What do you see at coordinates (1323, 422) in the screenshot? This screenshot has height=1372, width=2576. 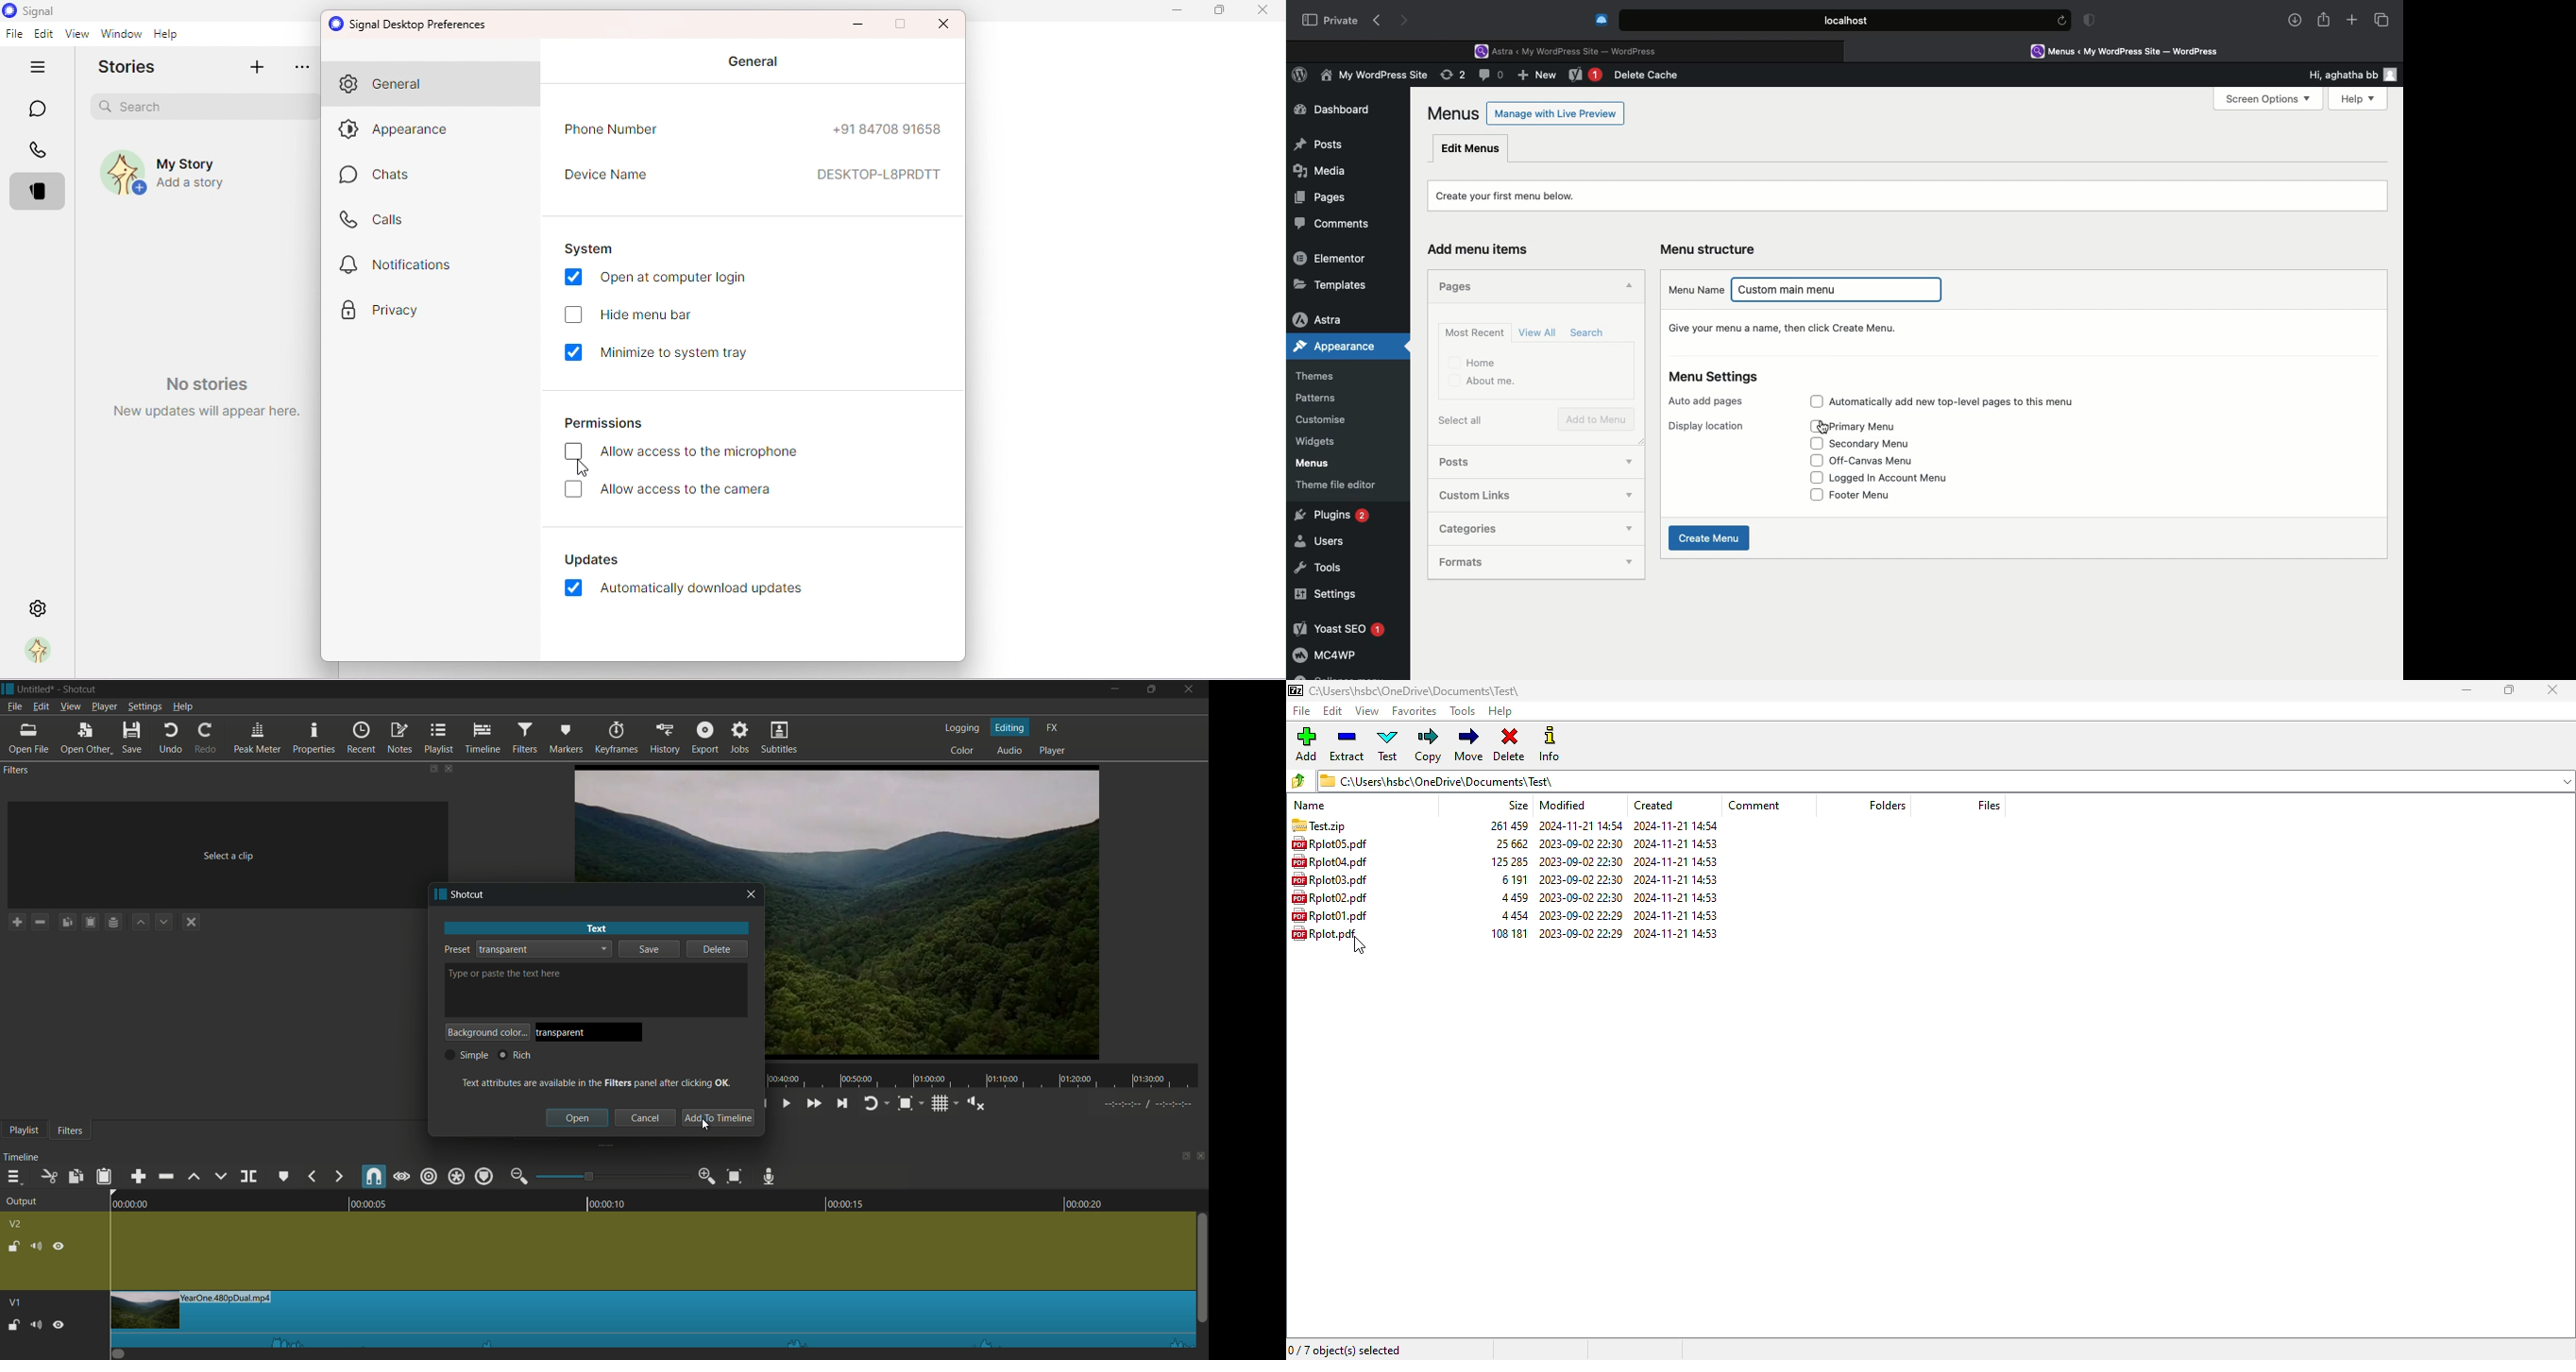 I see `Customize` at bounding box center [1323, 422].